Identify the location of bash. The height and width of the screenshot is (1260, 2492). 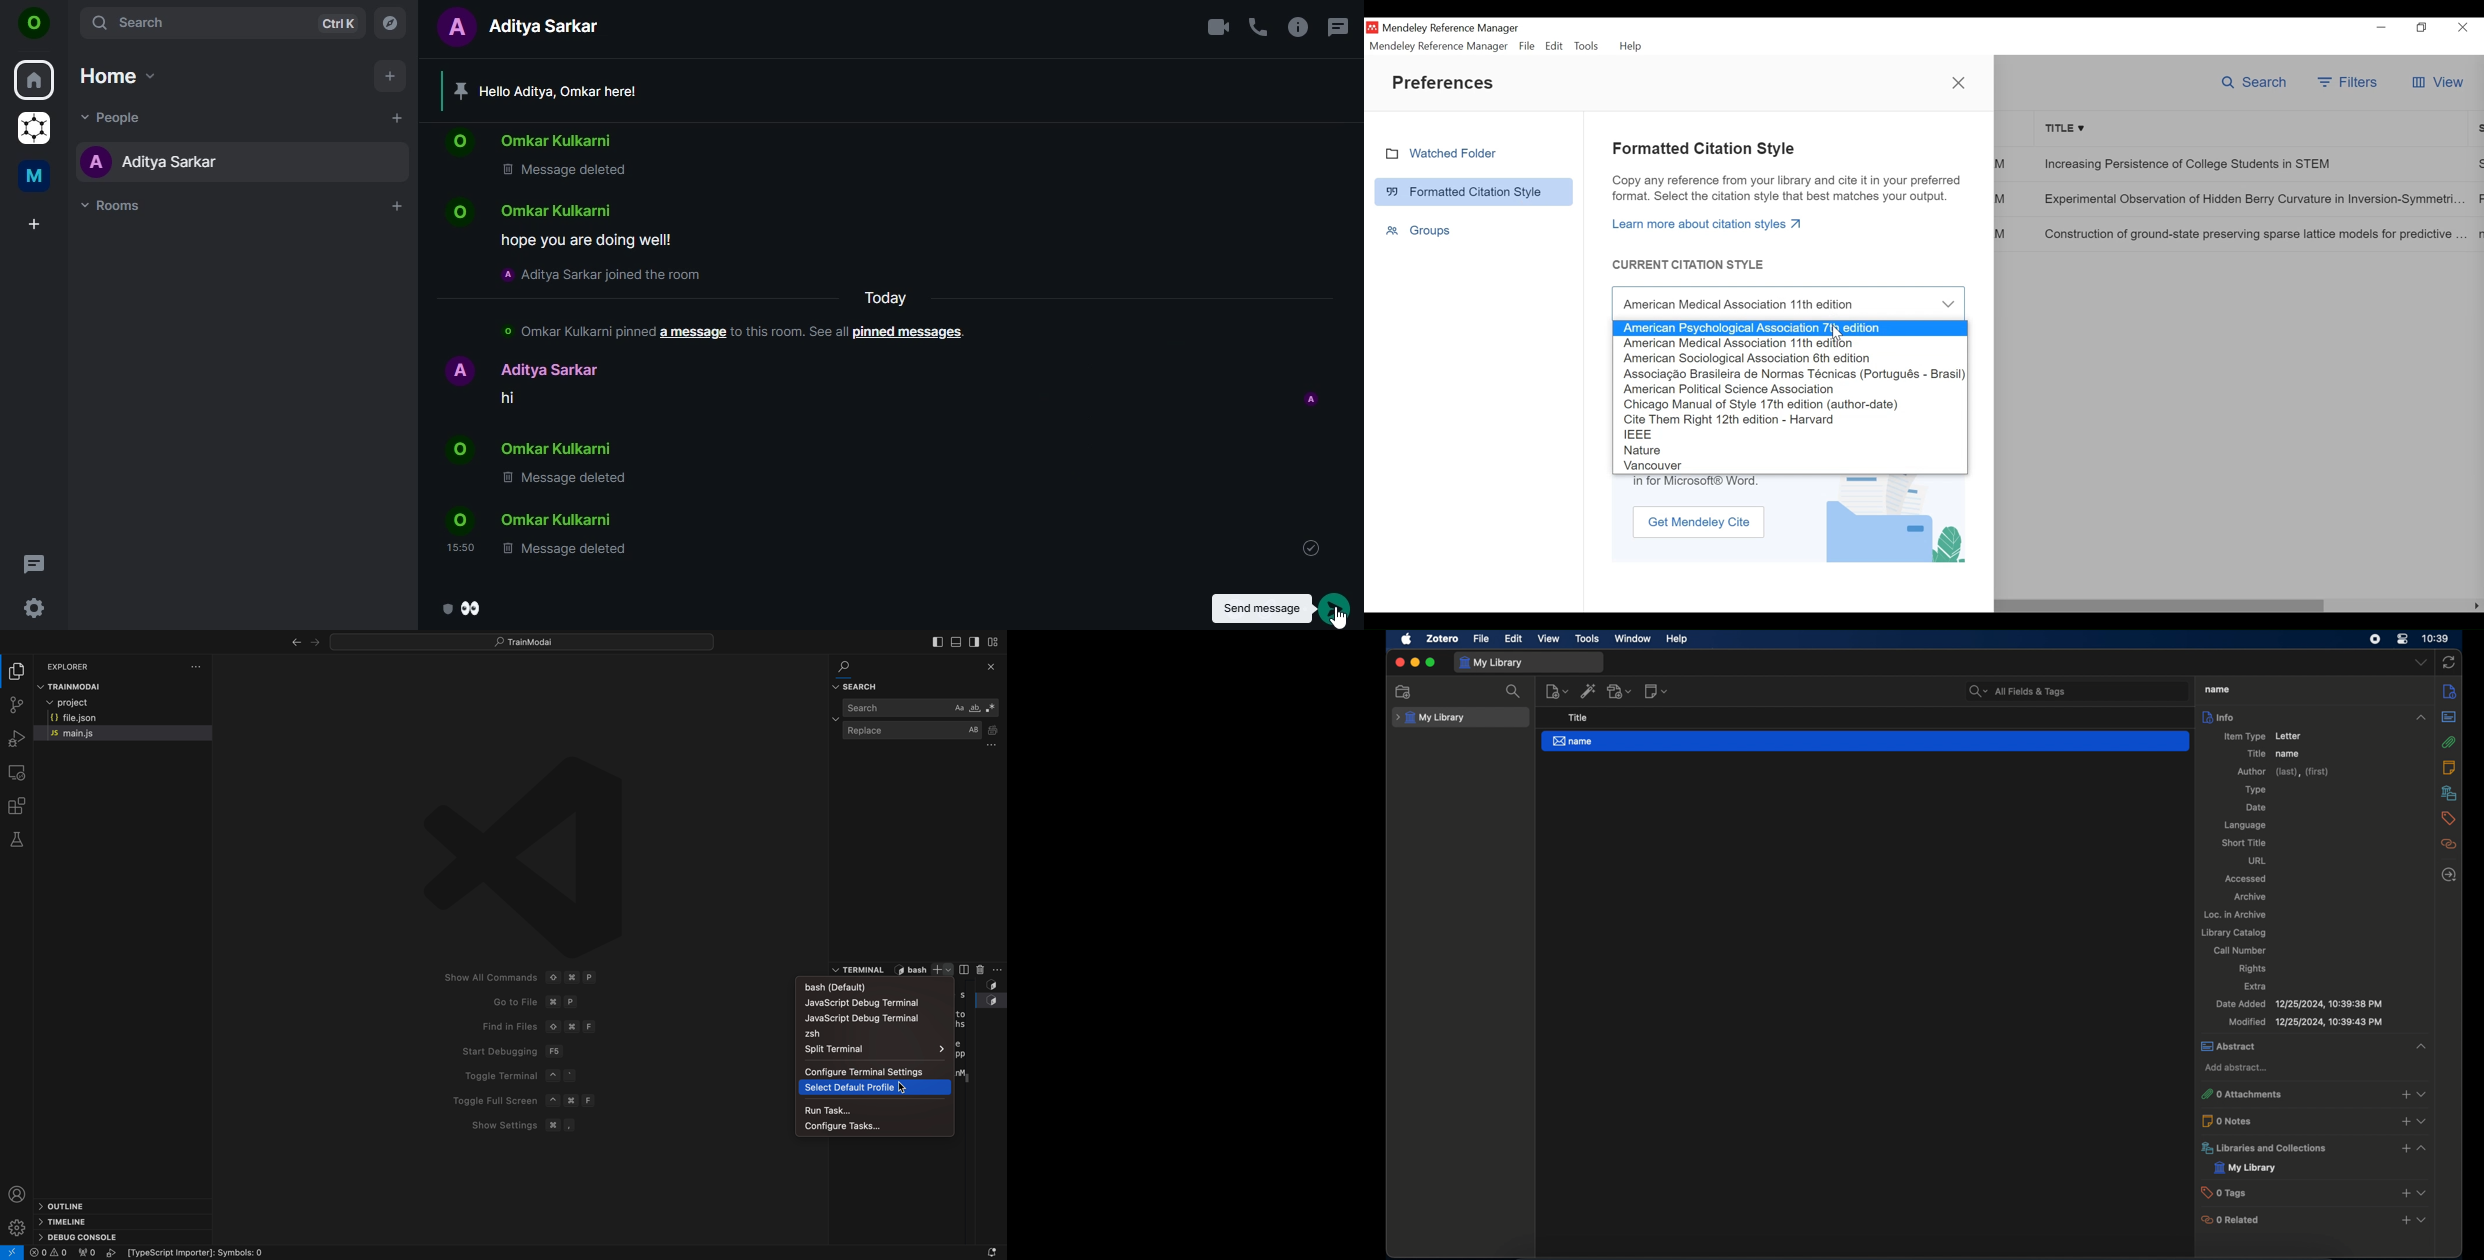
(843, 986).